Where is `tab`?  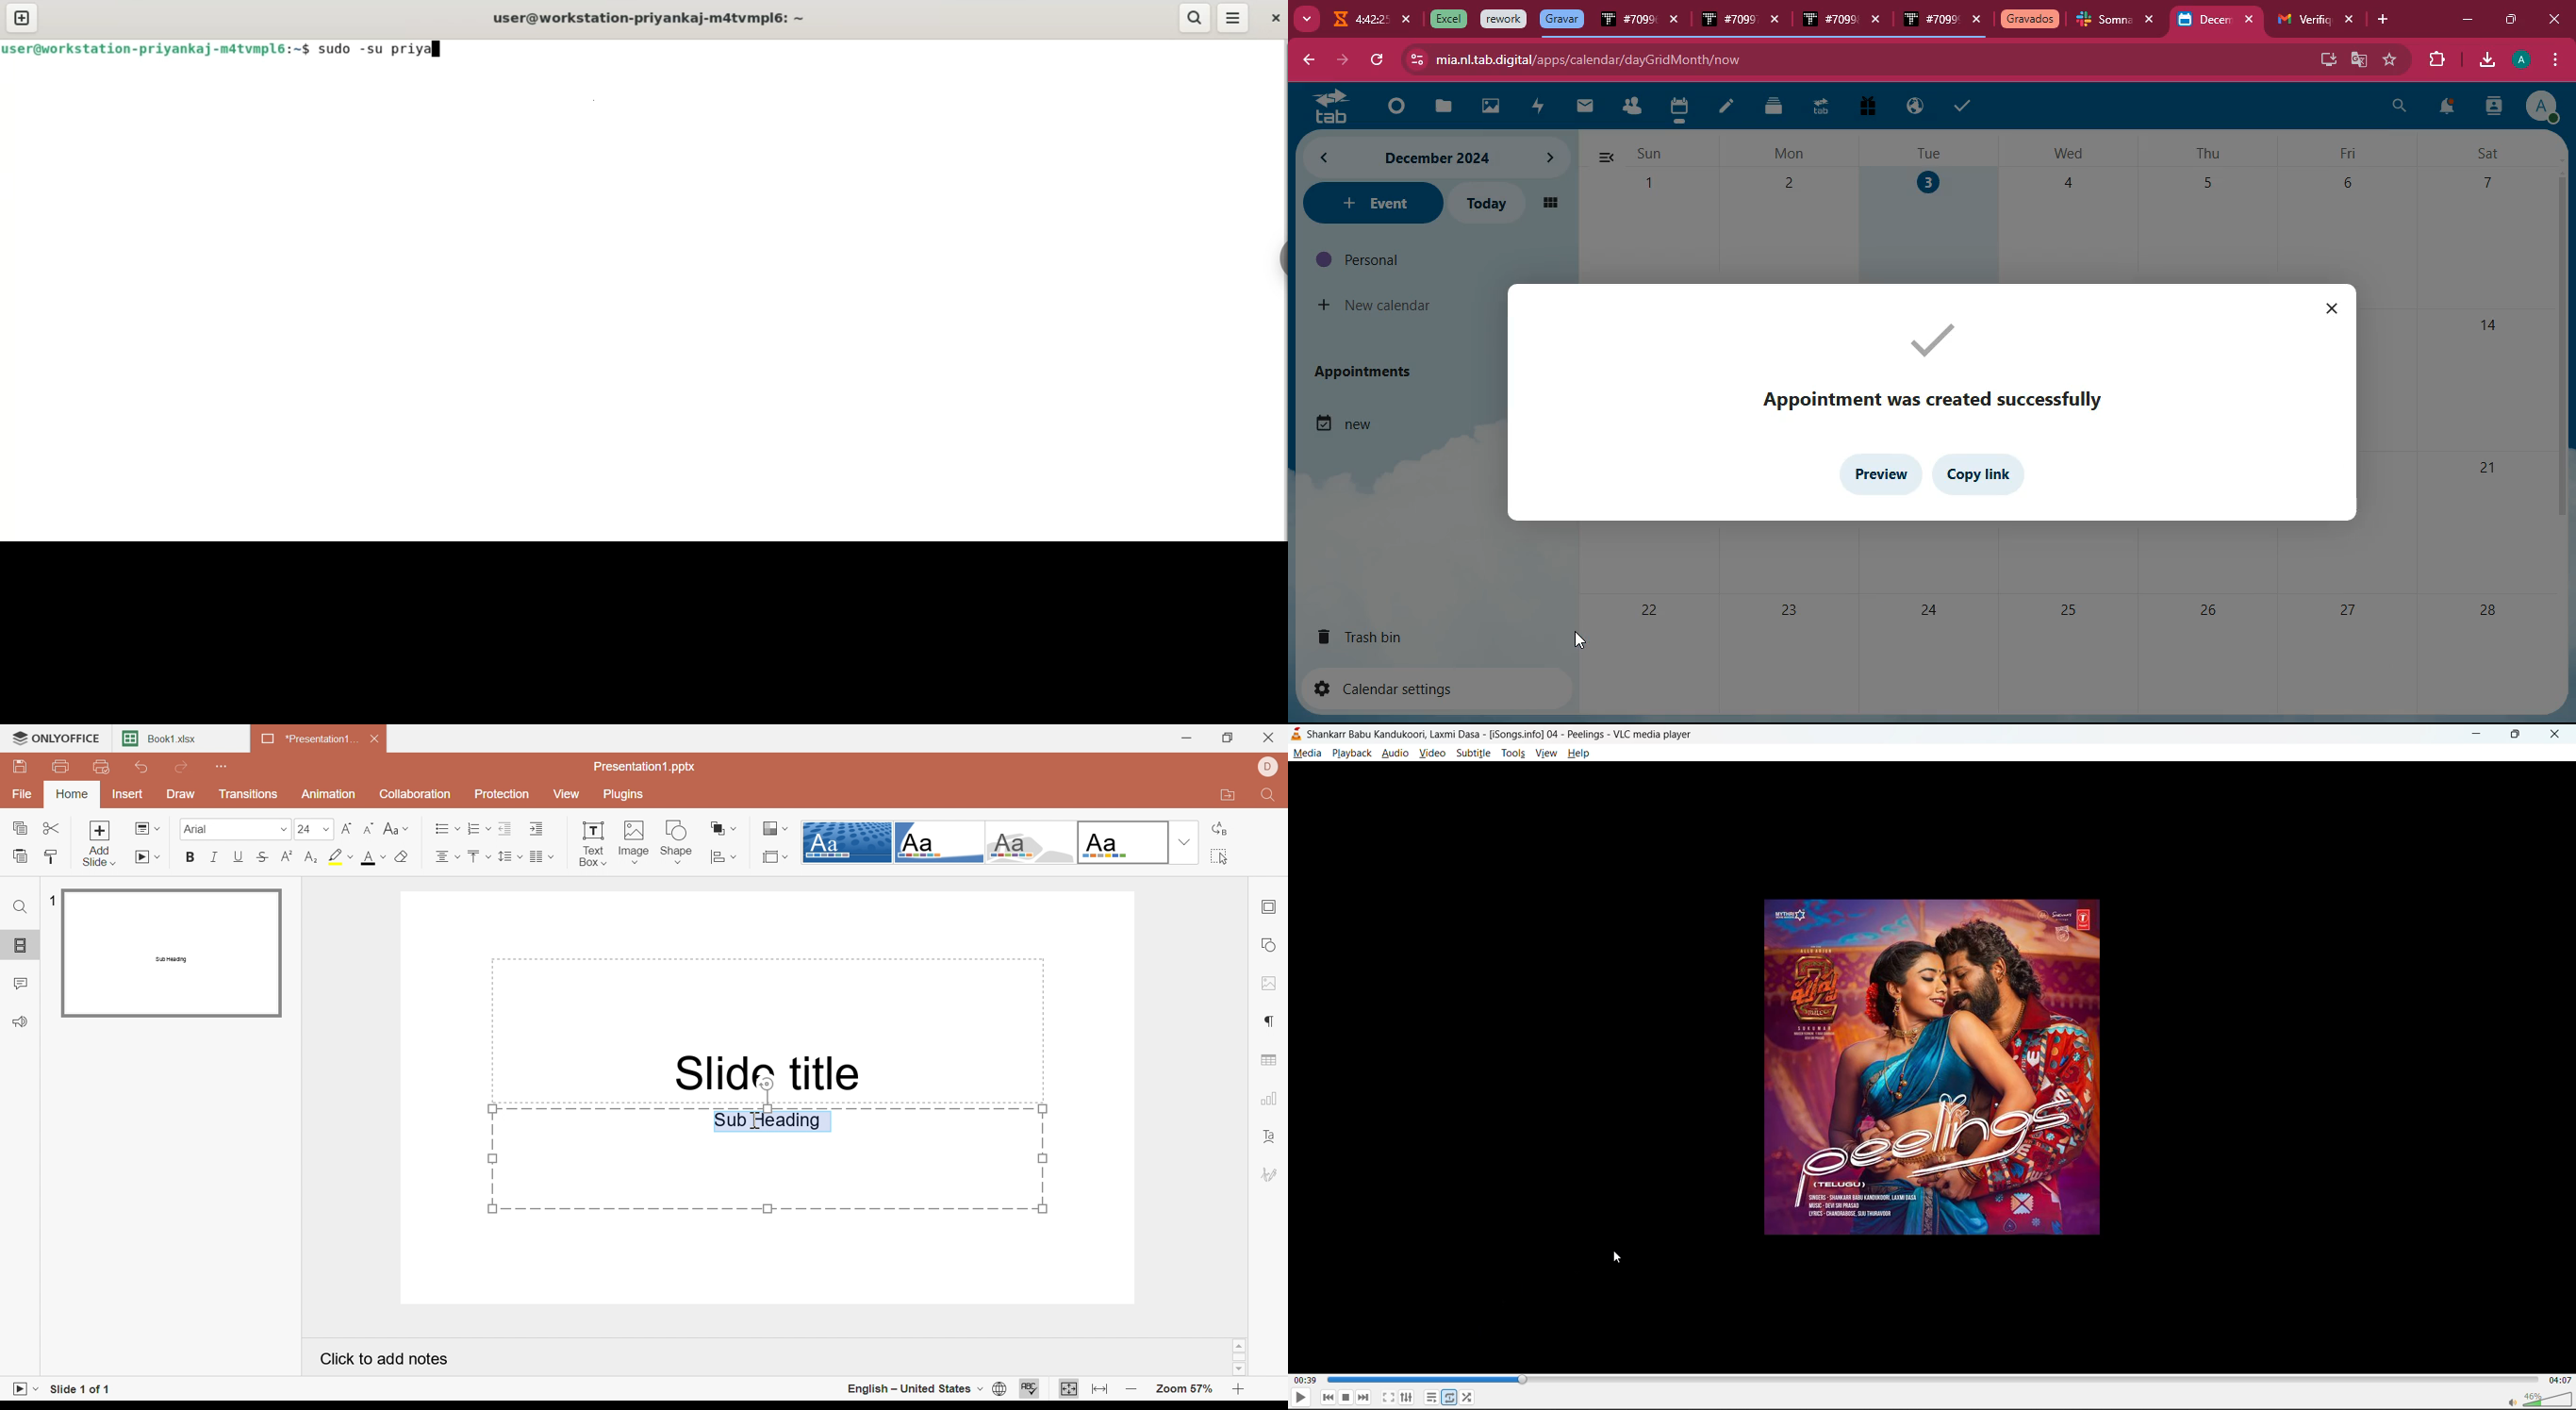
tab is located at coordinates (1561, 19).